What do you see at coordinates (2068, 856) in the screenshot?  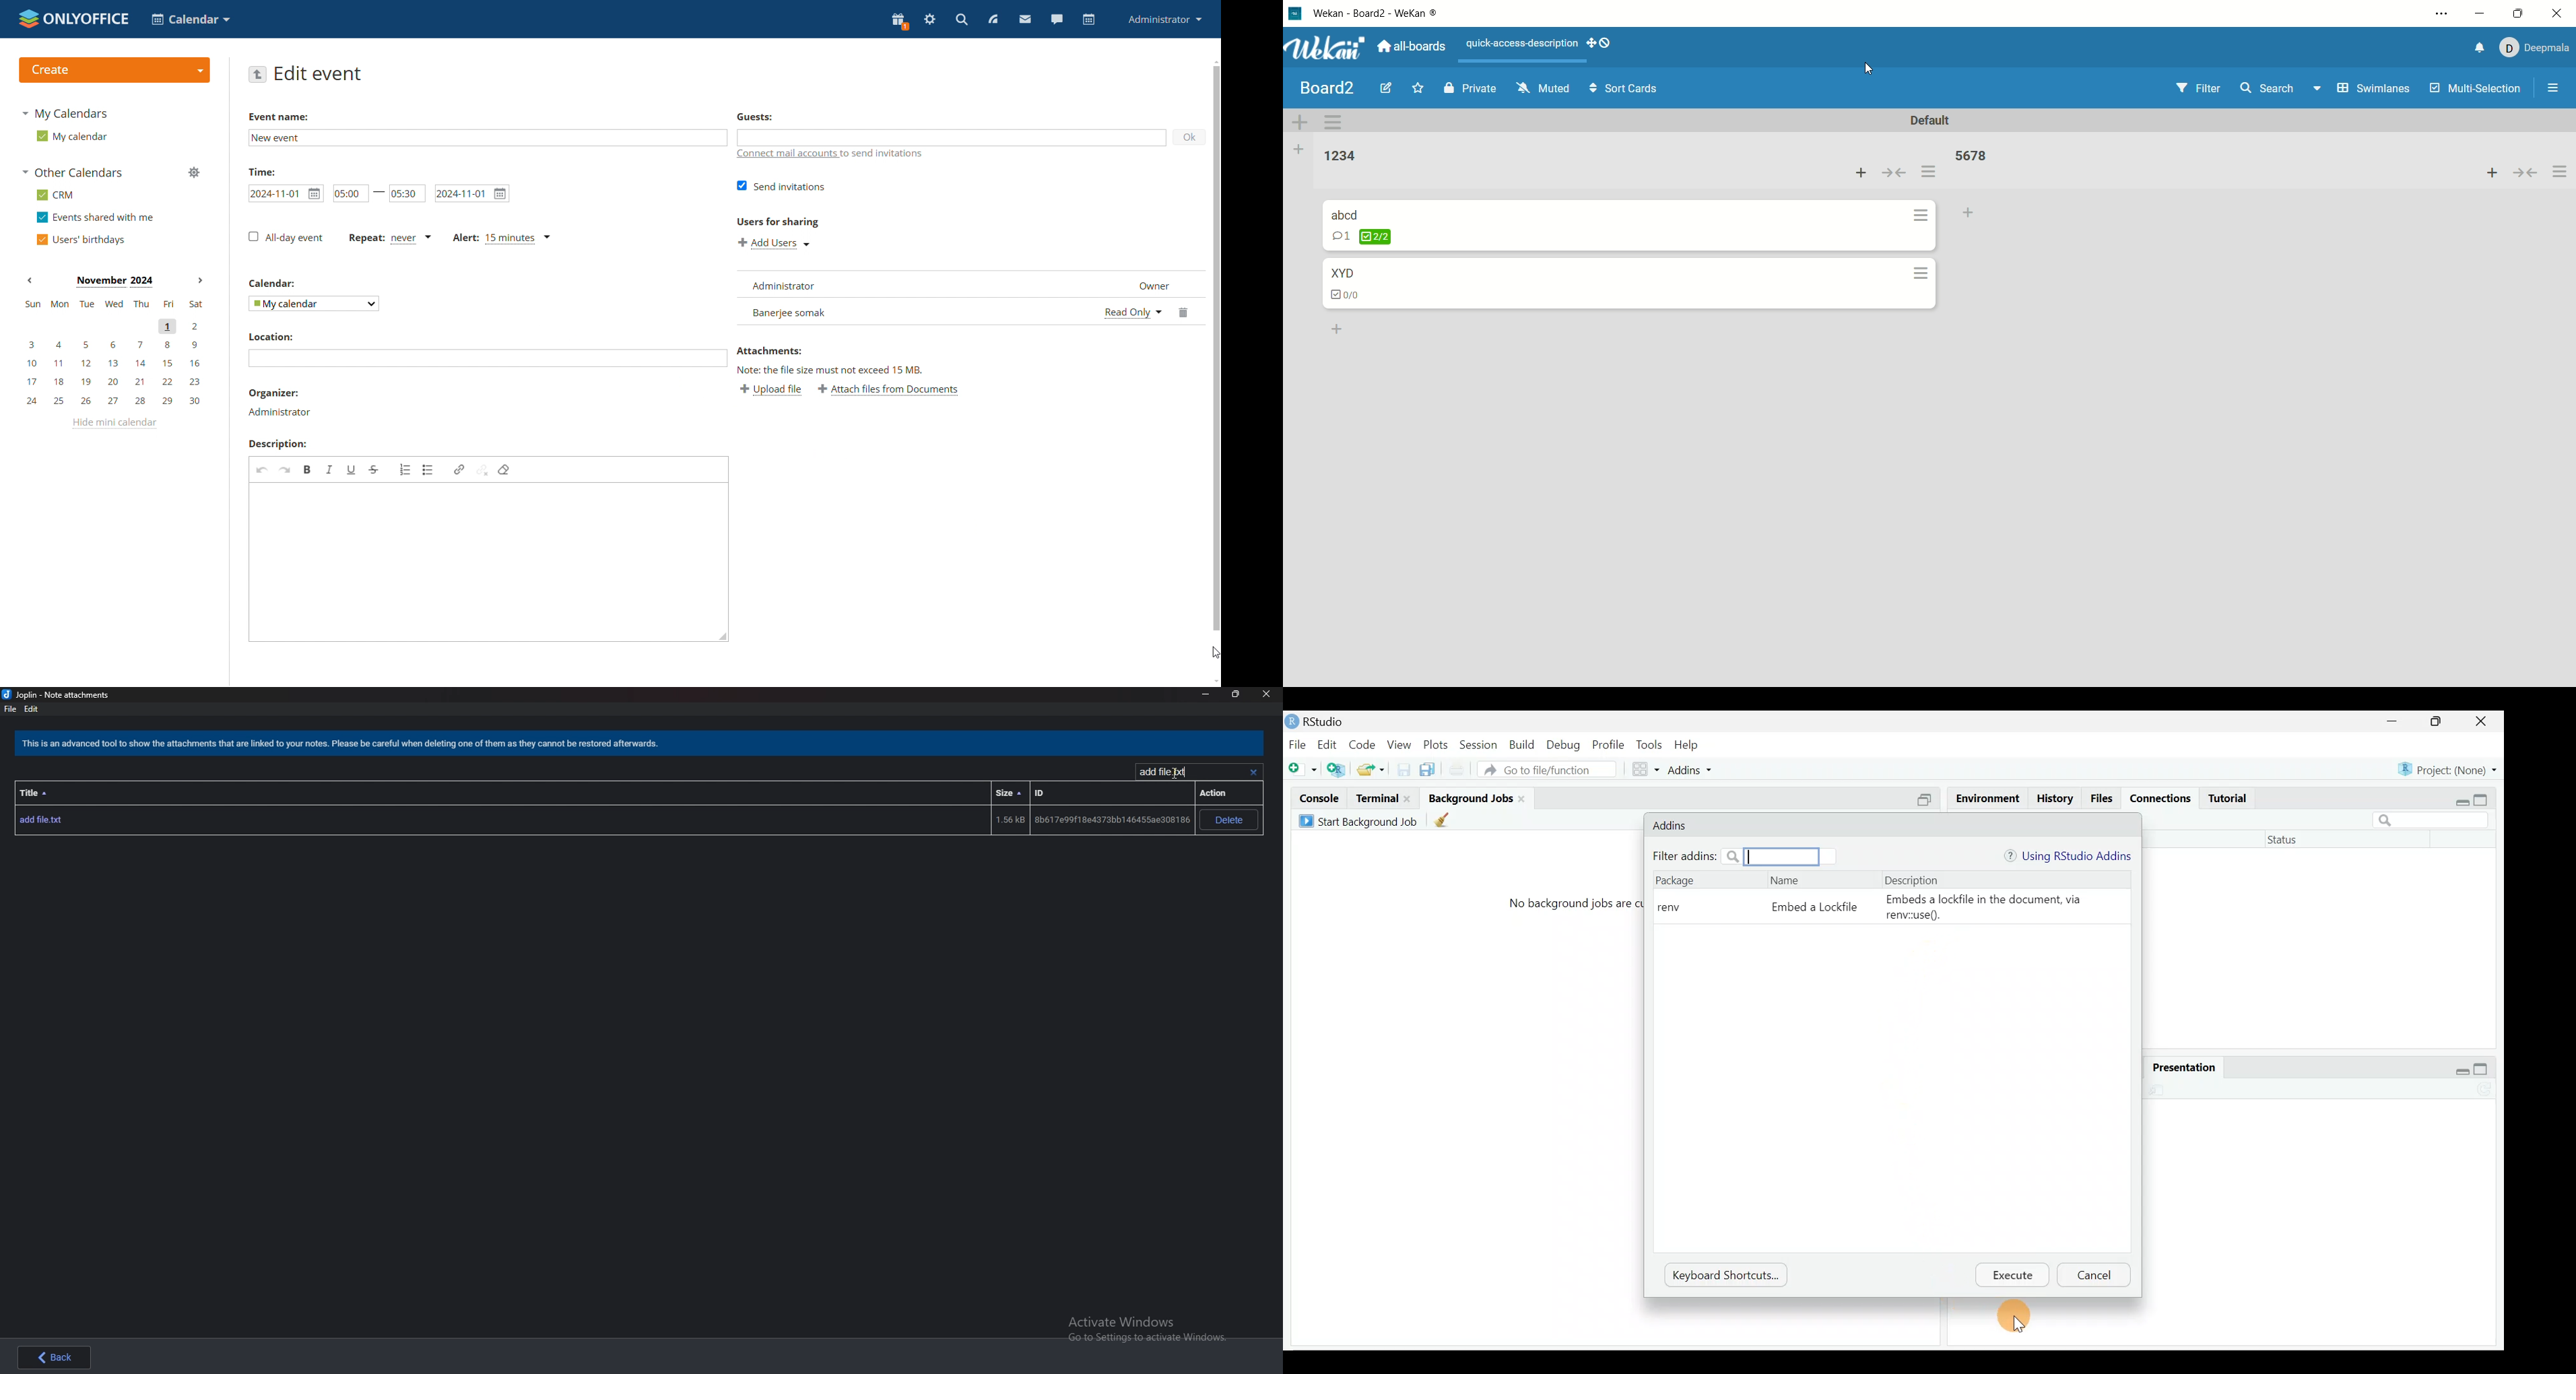 I see `? Using RStudio Addins` at bounding box center [2068, 856].